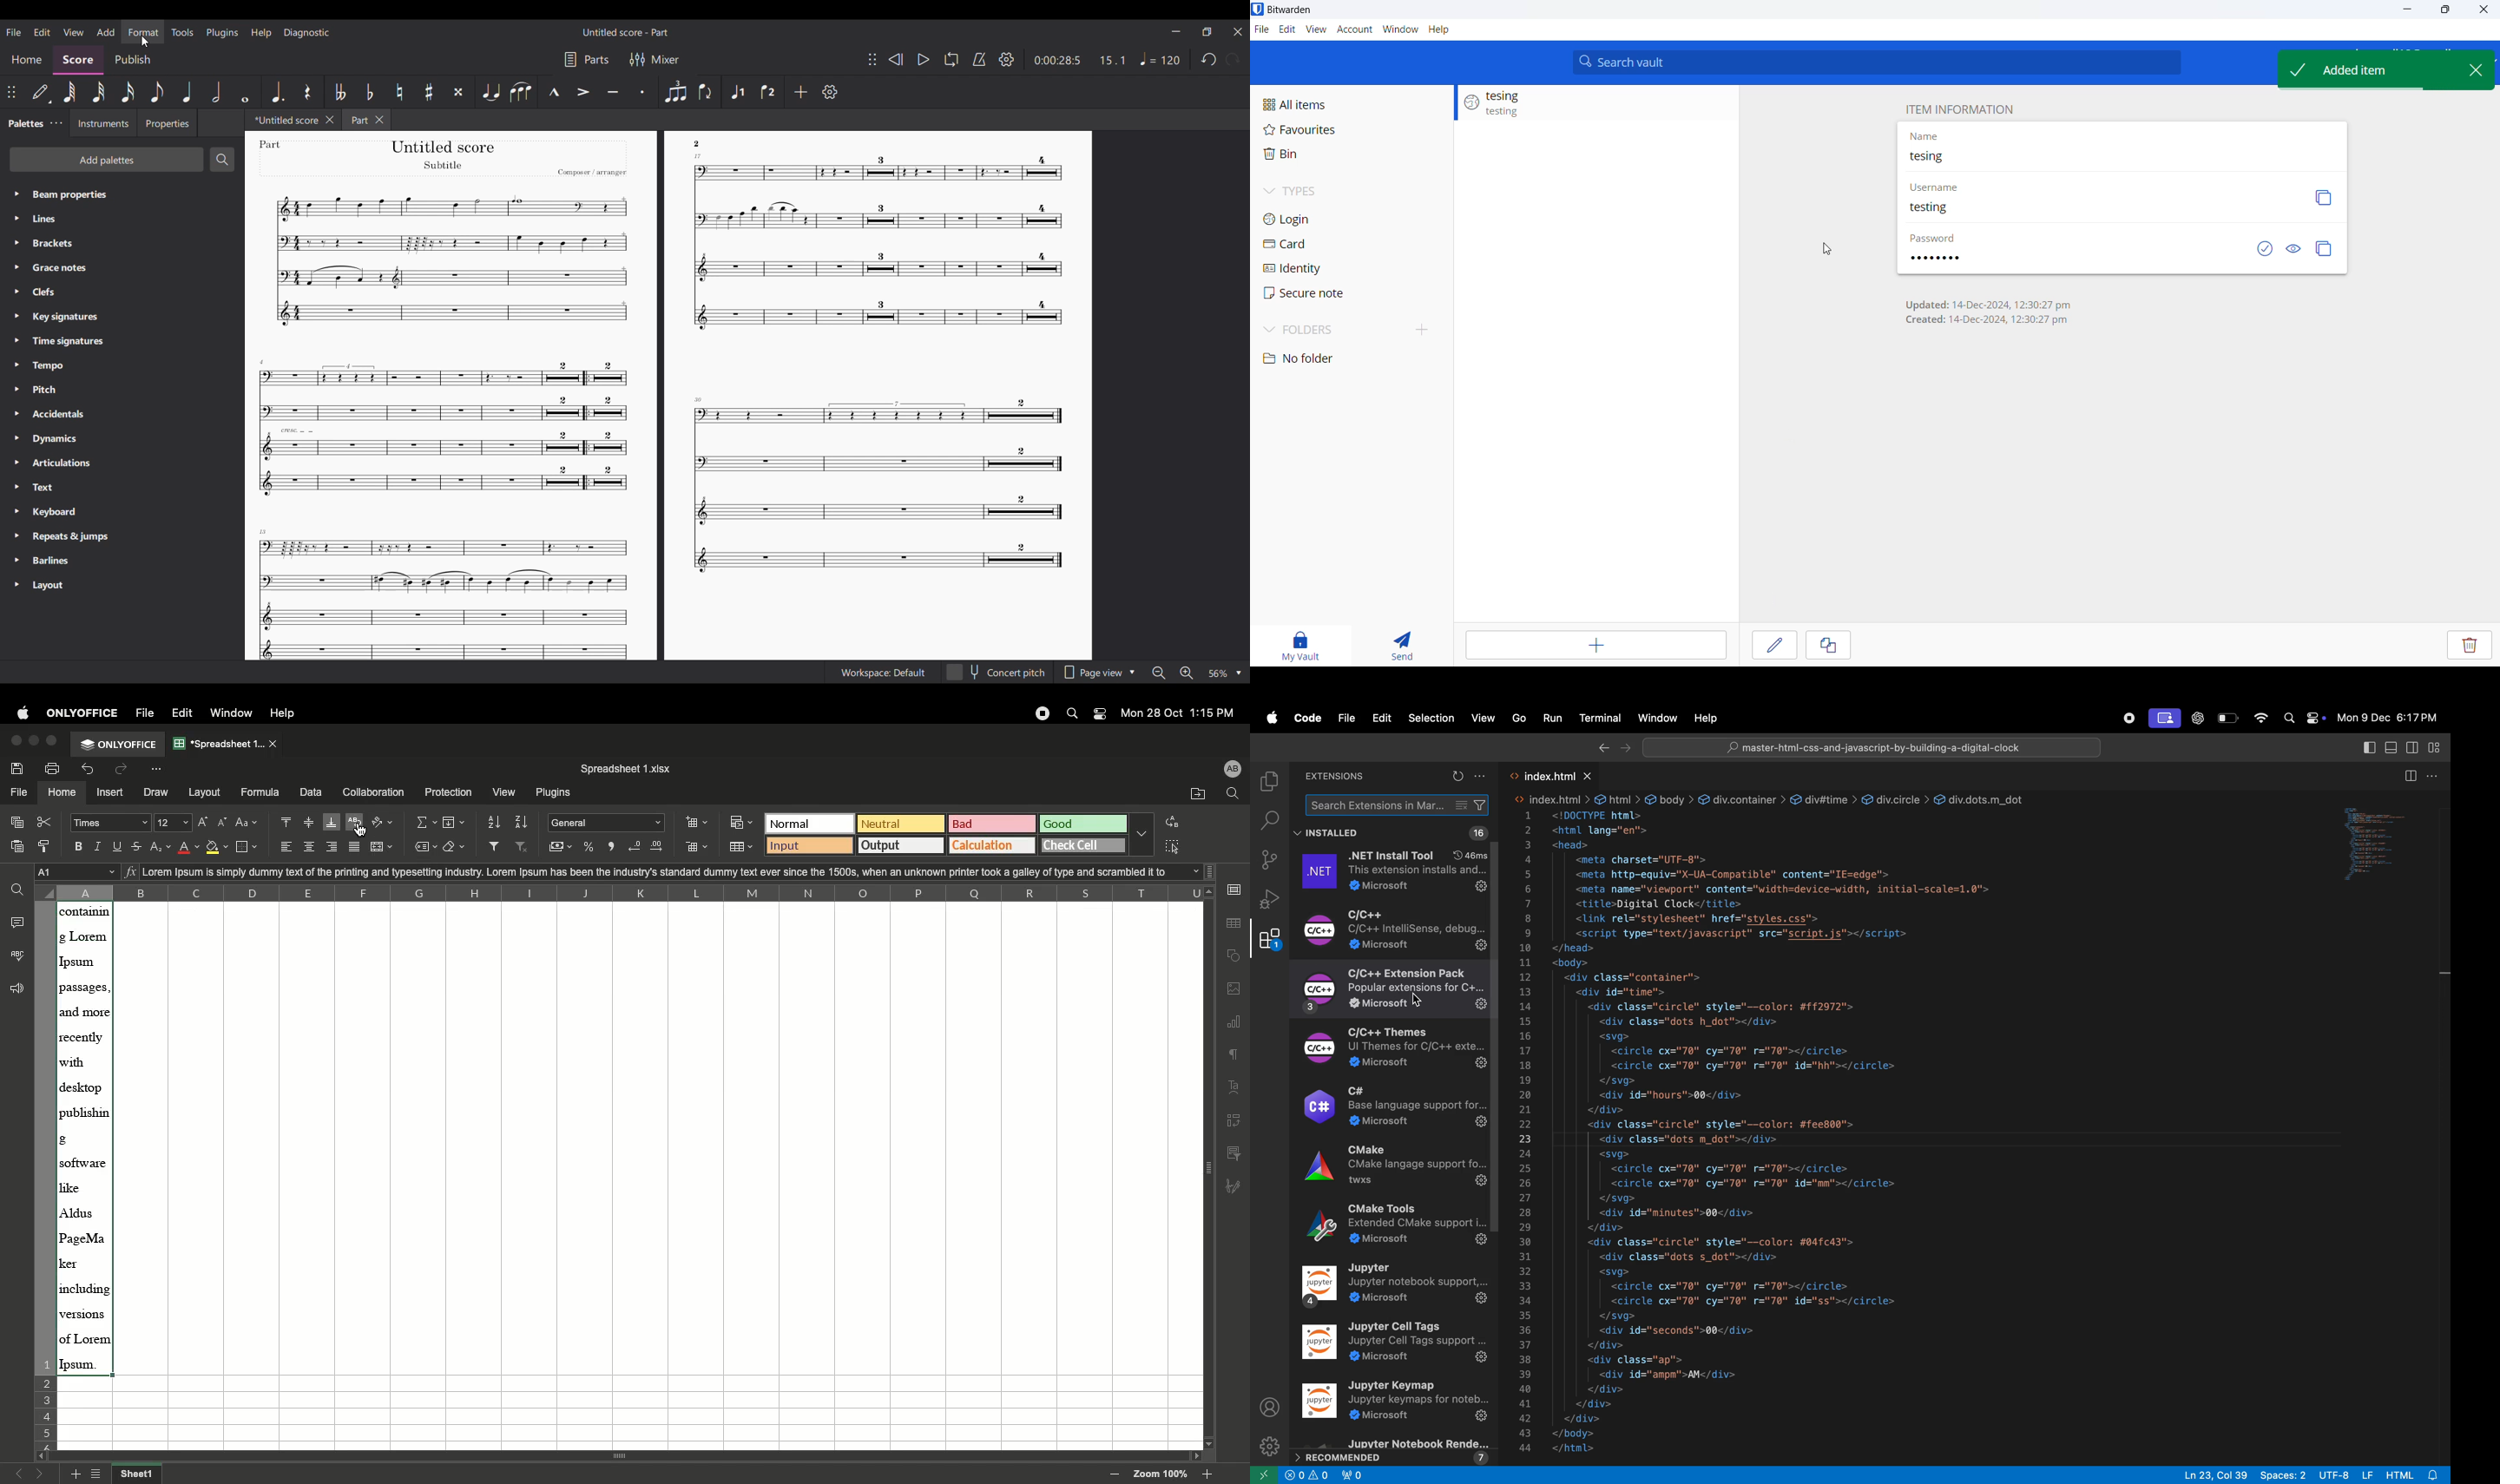 The width and height of the screenshot is (2520, 1484). I want to click on copy username, so click(2327, 199).